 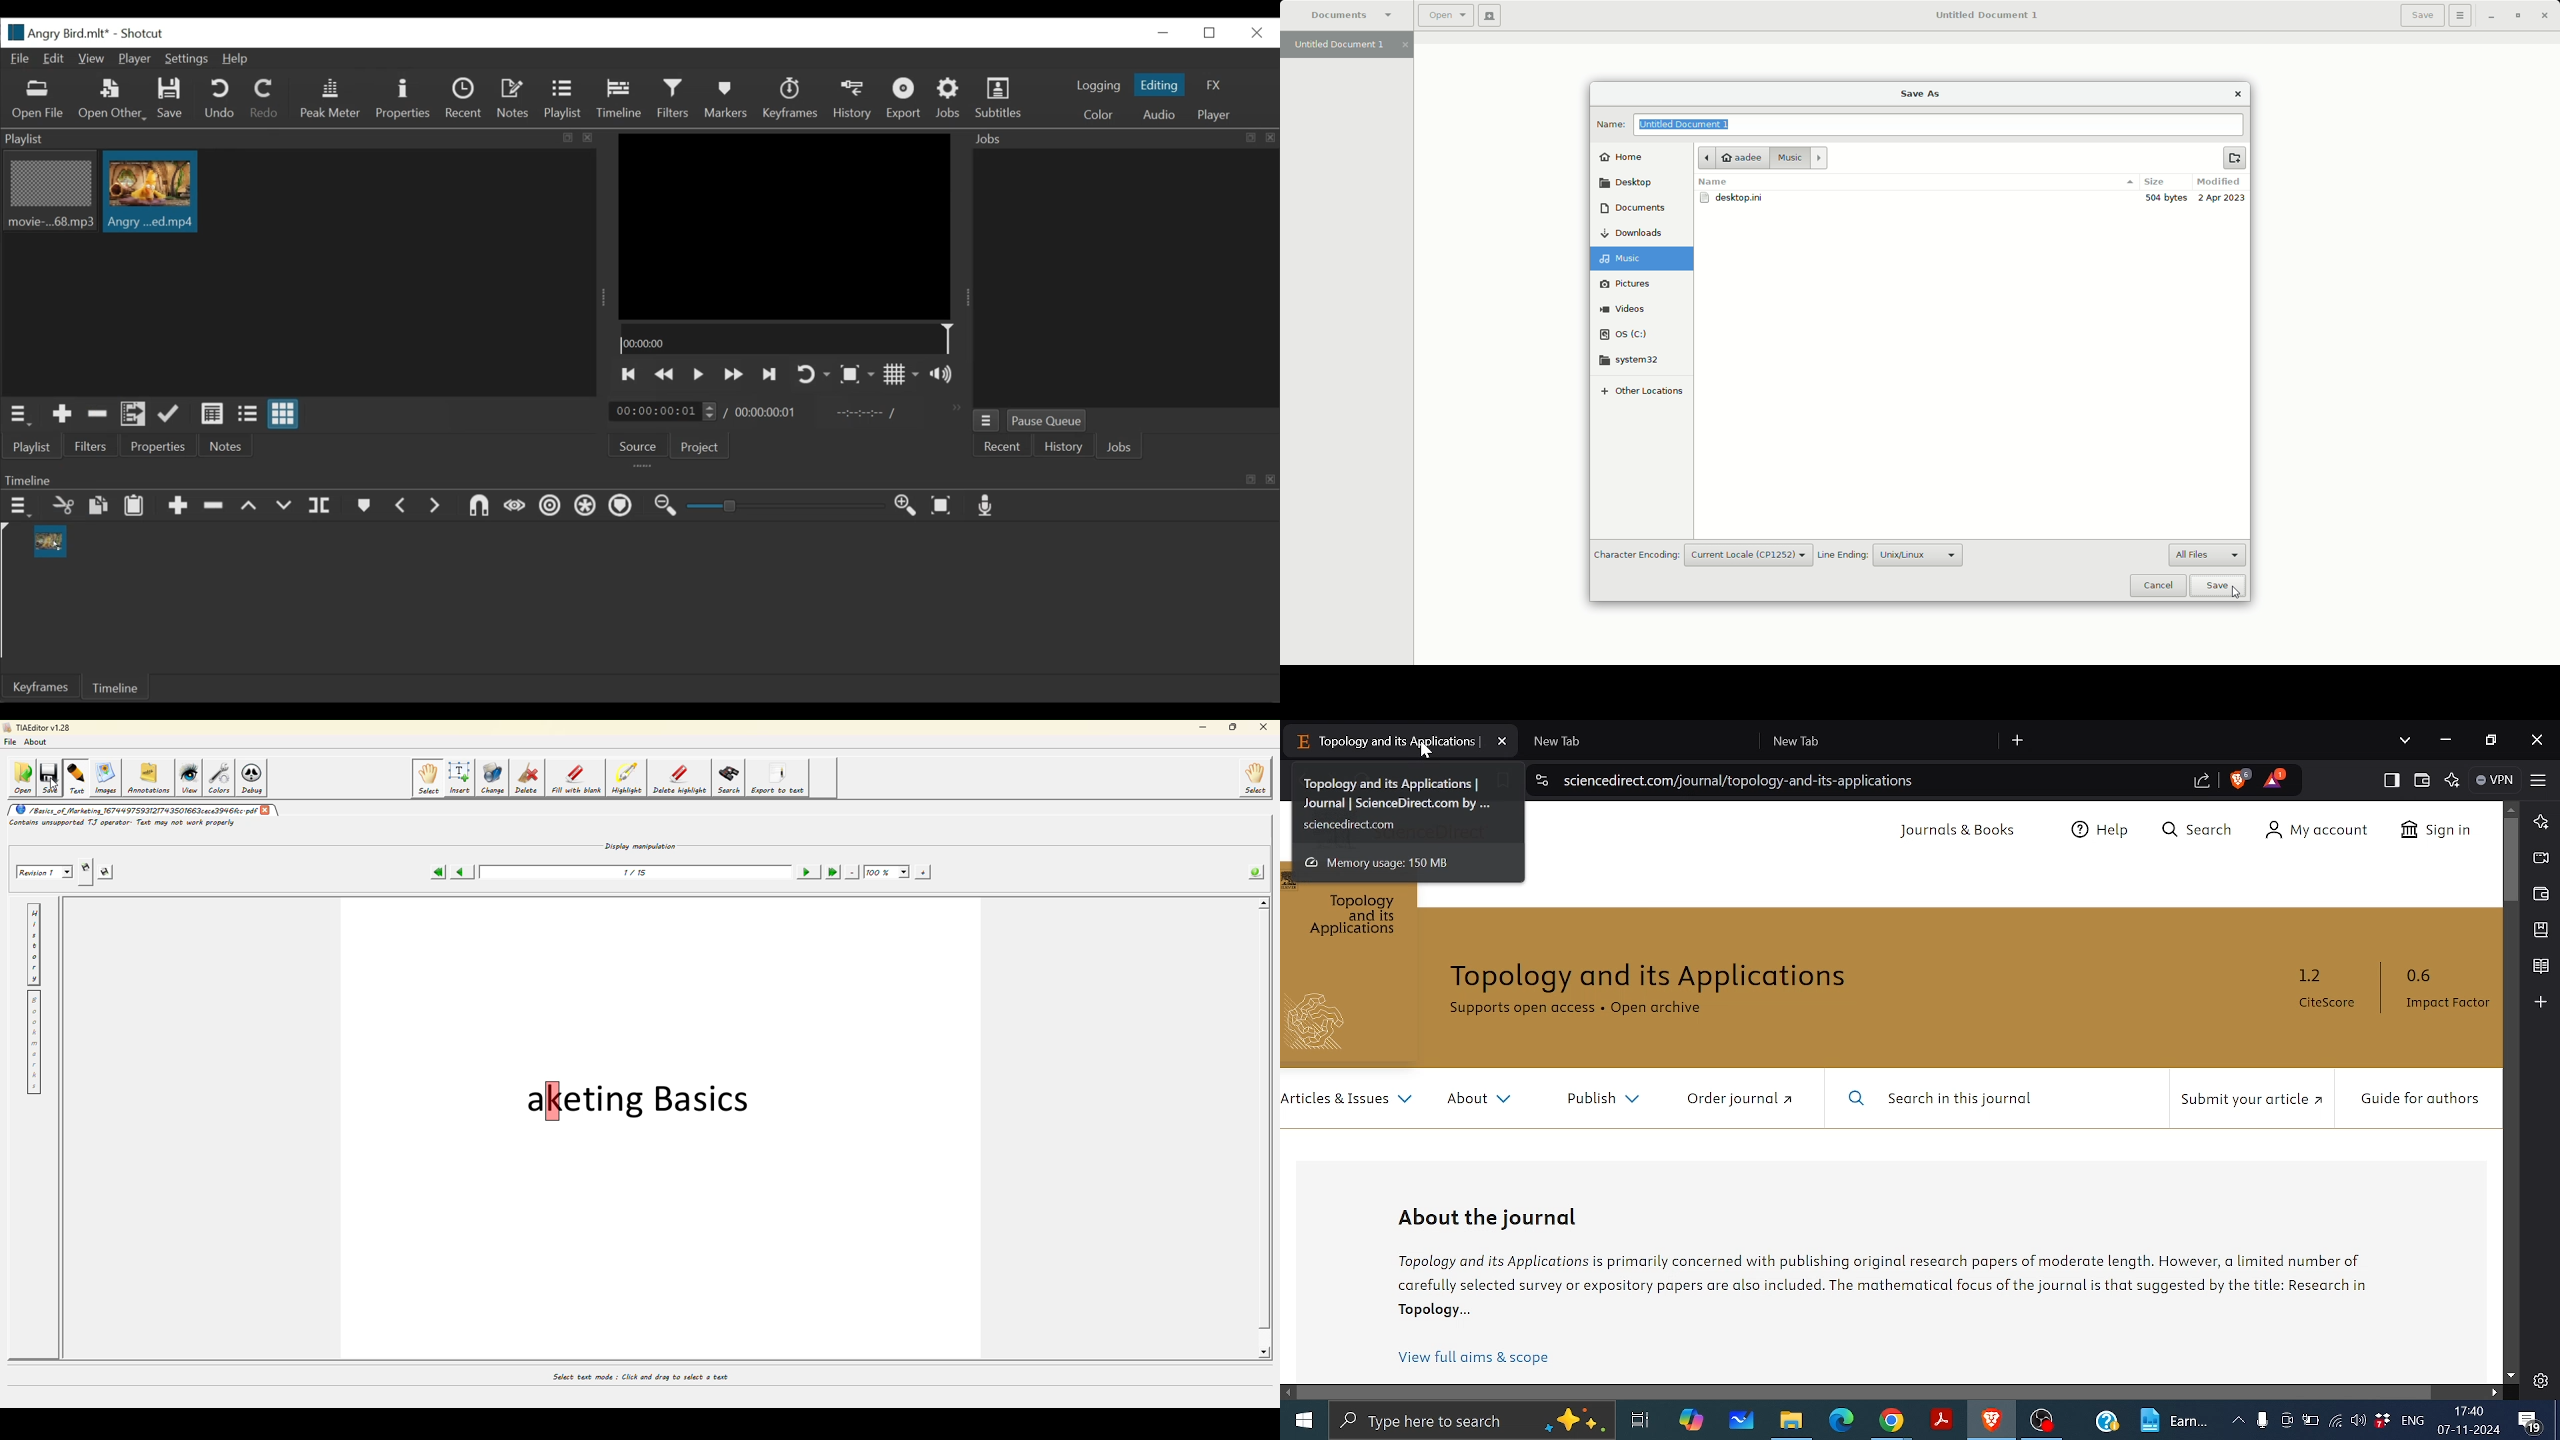 What do you see at coordinates (619, 99) in the screenshot?
I see `Timeline` at bounding box center [619, 99].